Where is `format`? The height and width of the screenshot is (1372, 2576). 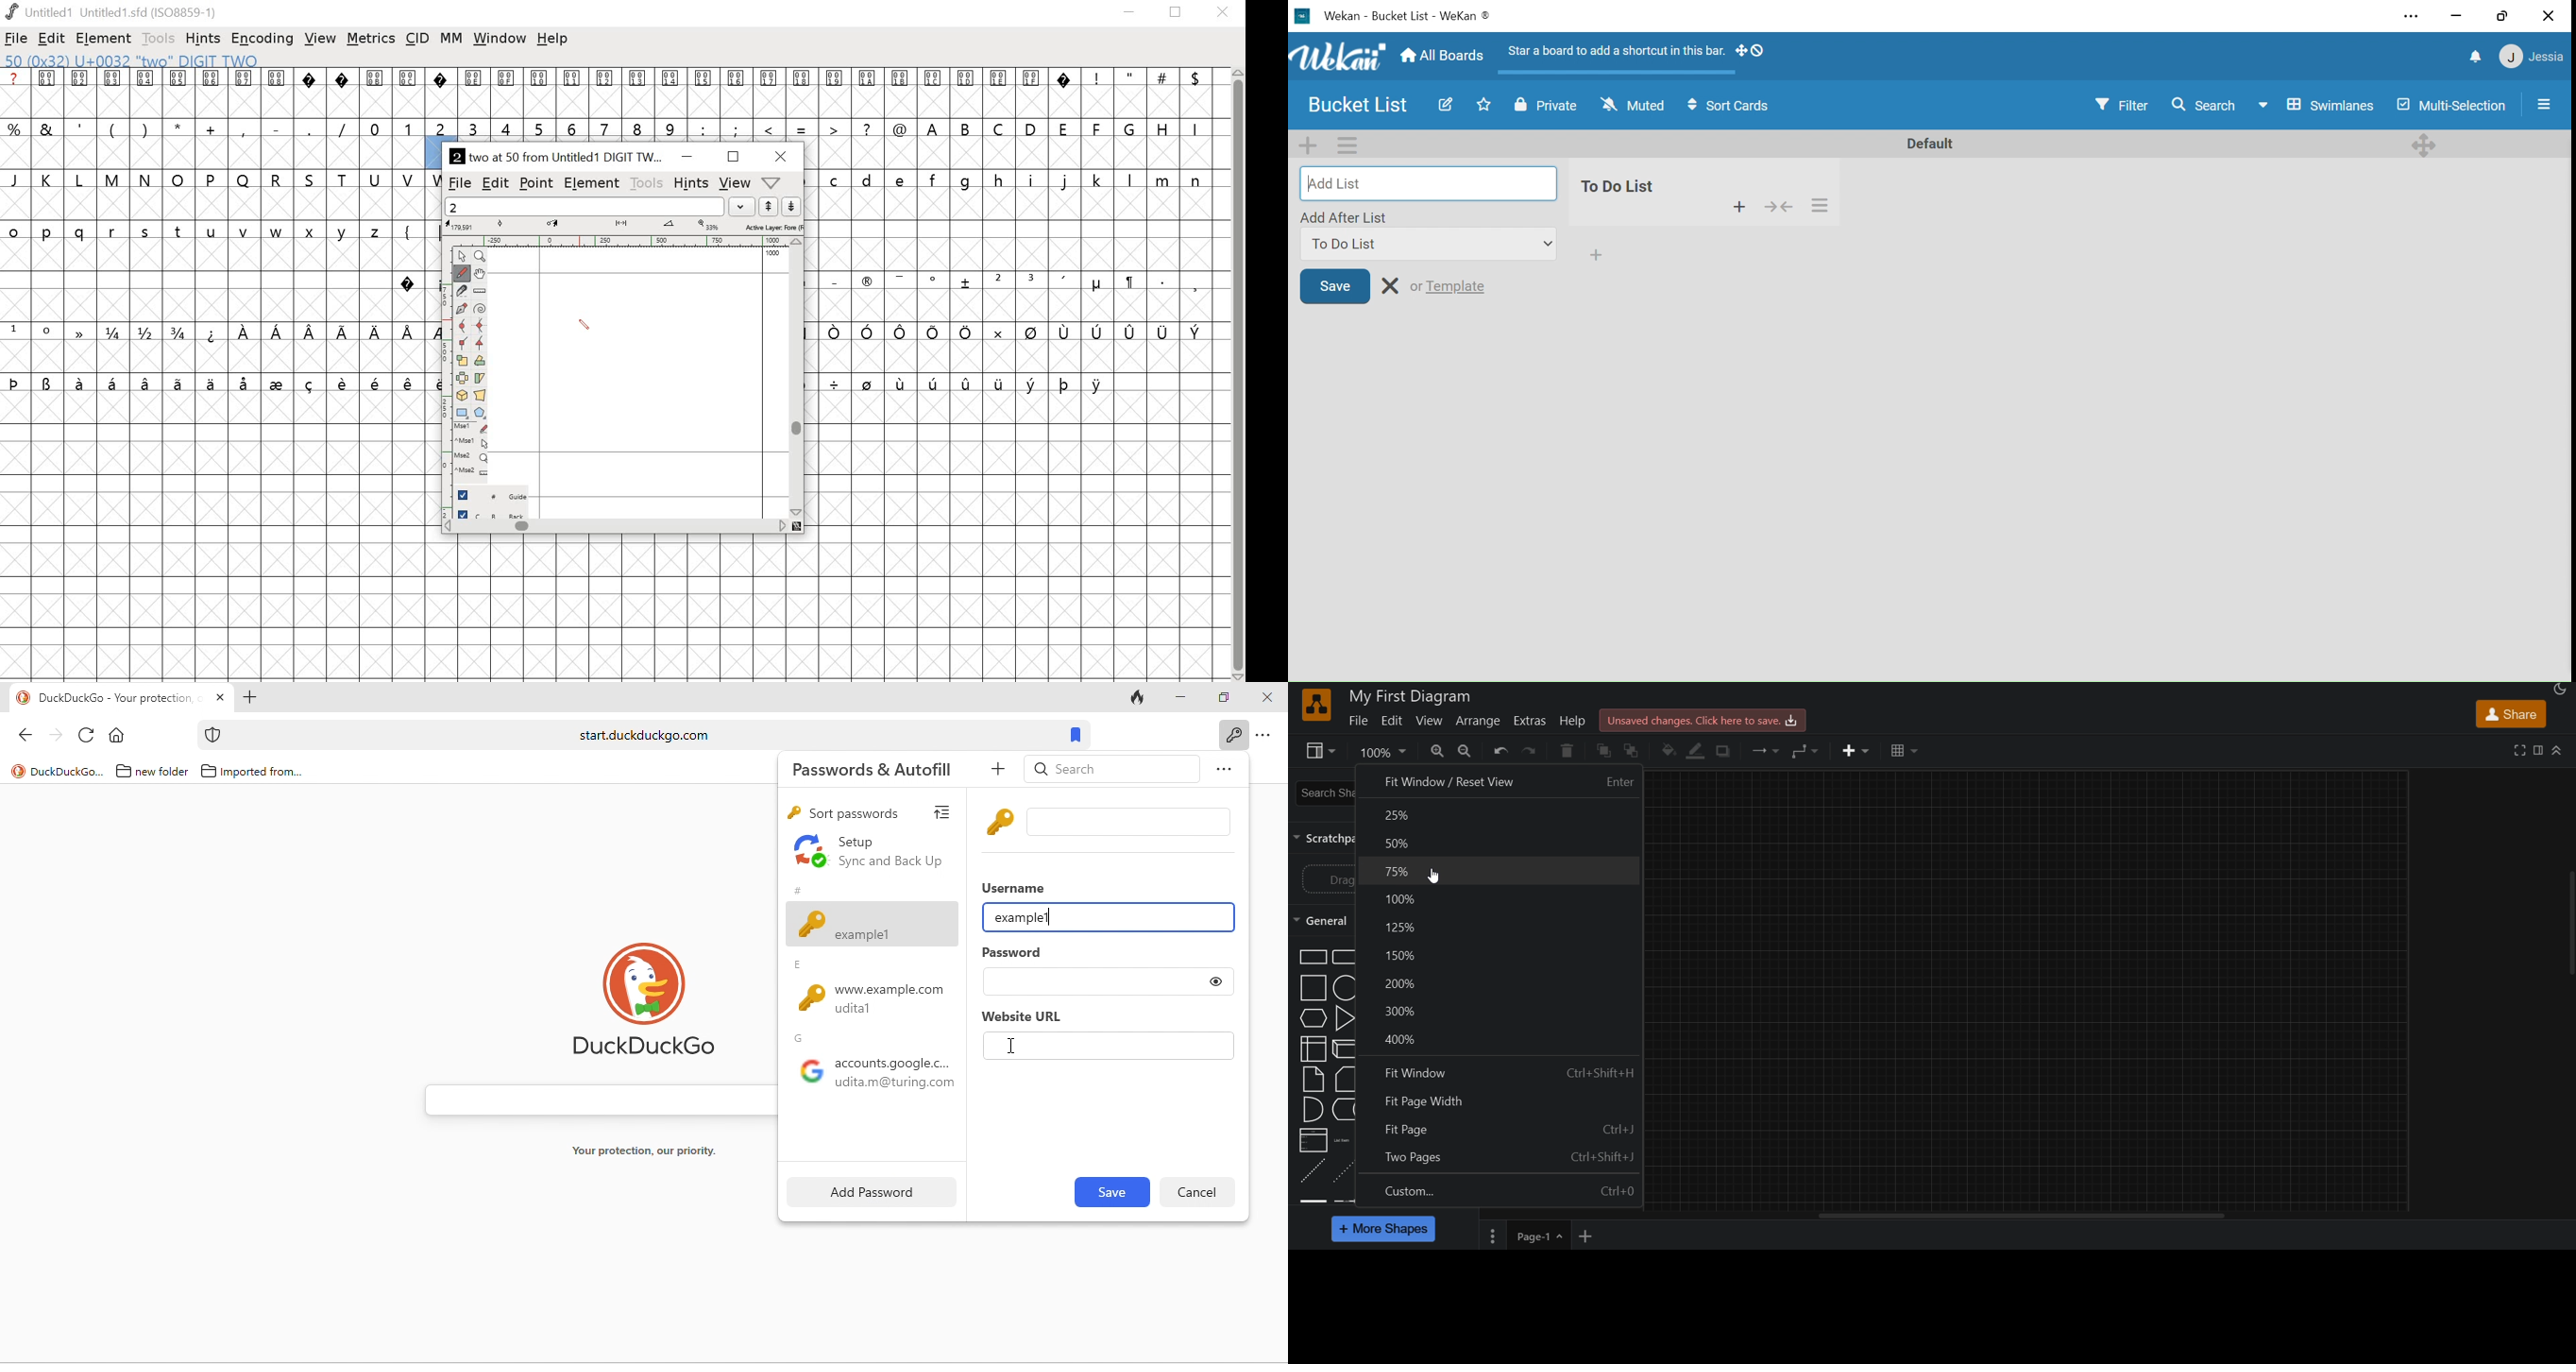
format is located at coordinates (2538, 750).